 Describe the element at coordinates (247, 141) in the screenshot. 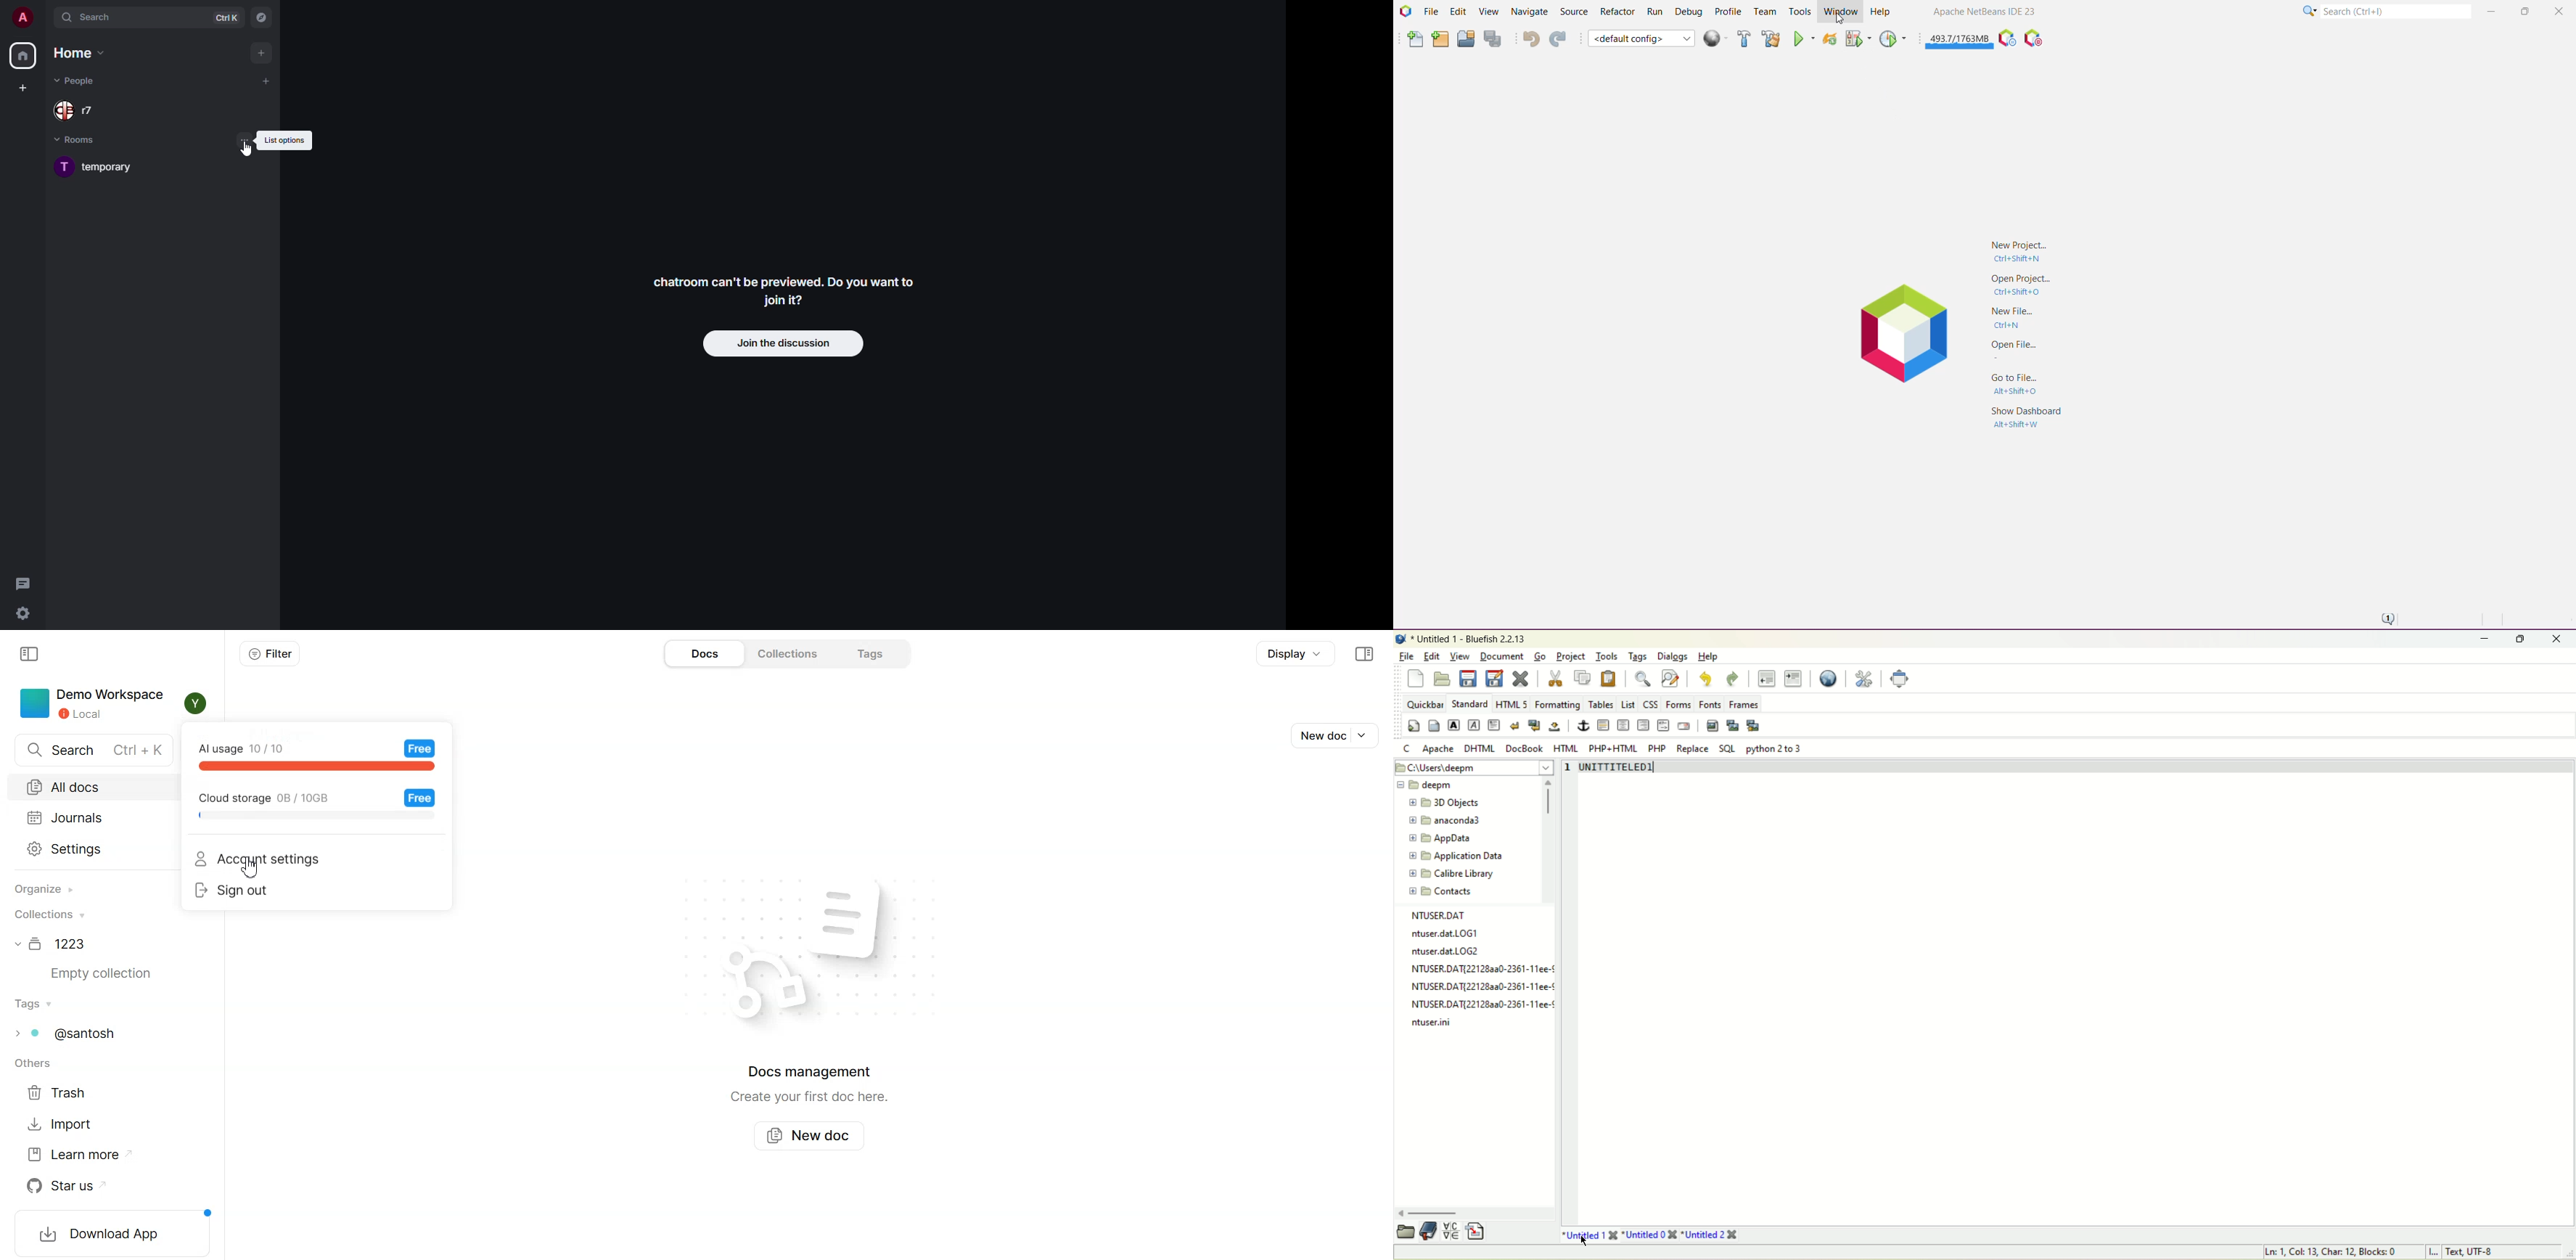

I see `list options` at that location.